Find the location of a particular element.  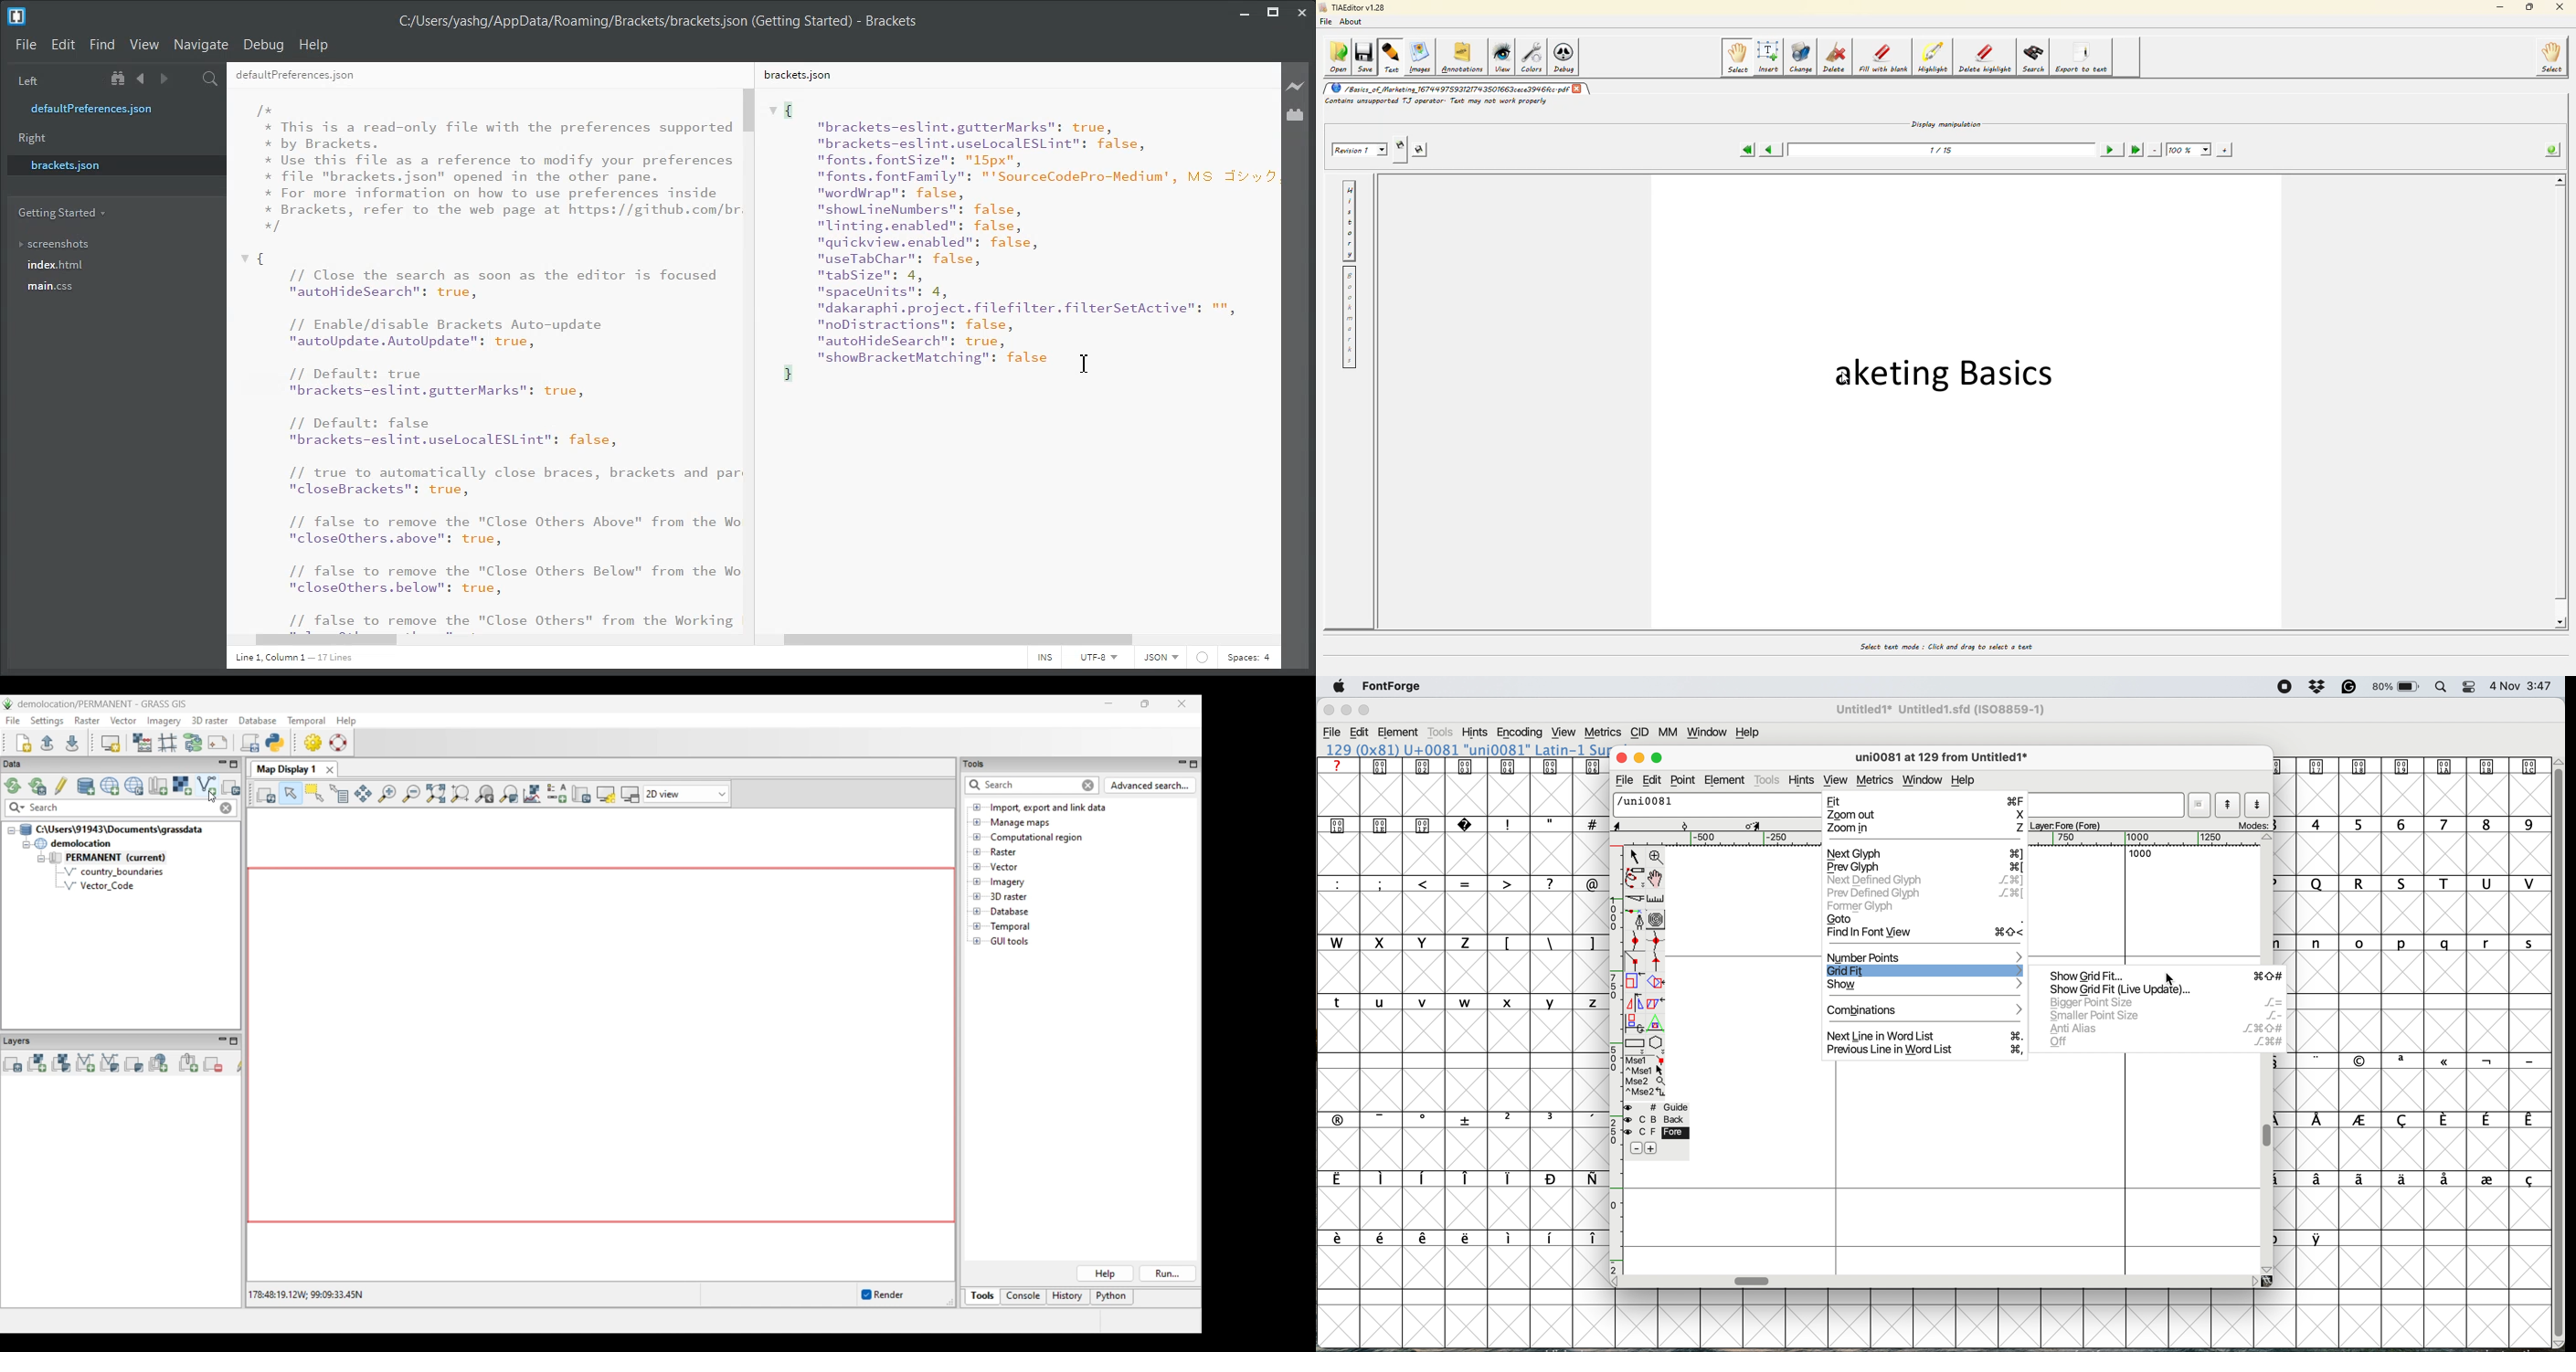

zoom out is located at coordinates (1923, 815).